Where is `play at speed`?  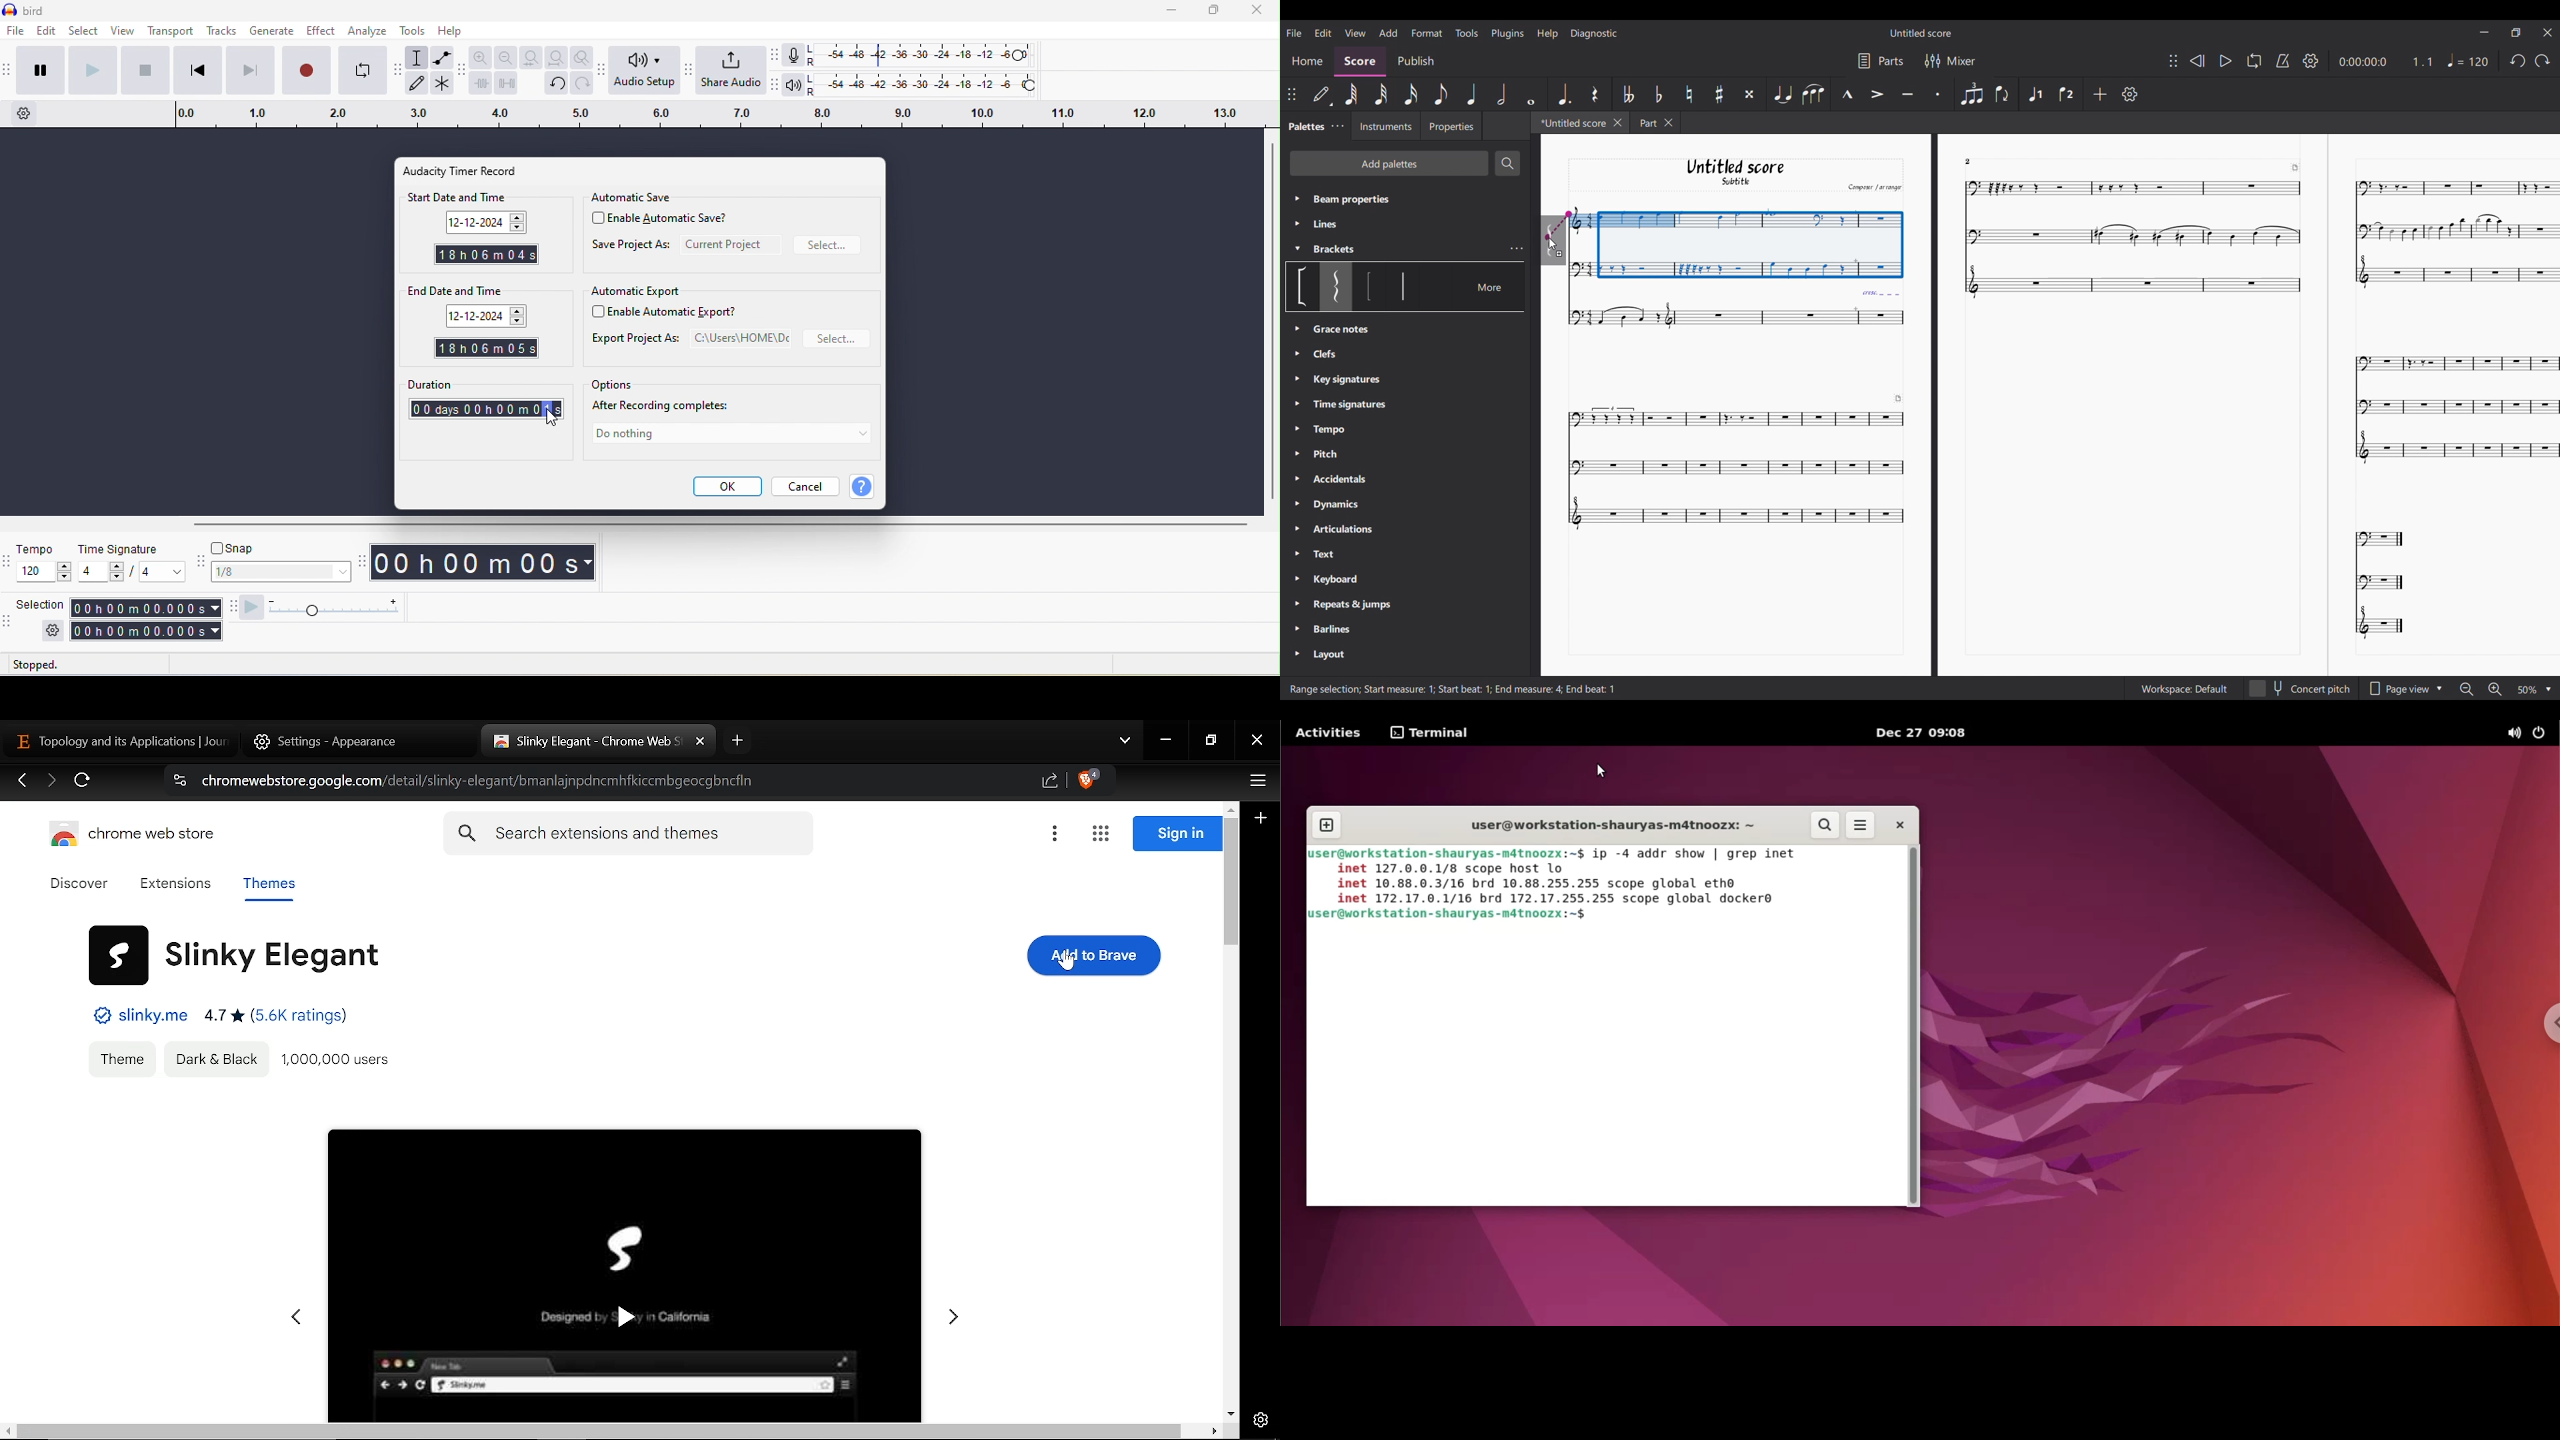
play at speed is located at coordinates (335, 608).